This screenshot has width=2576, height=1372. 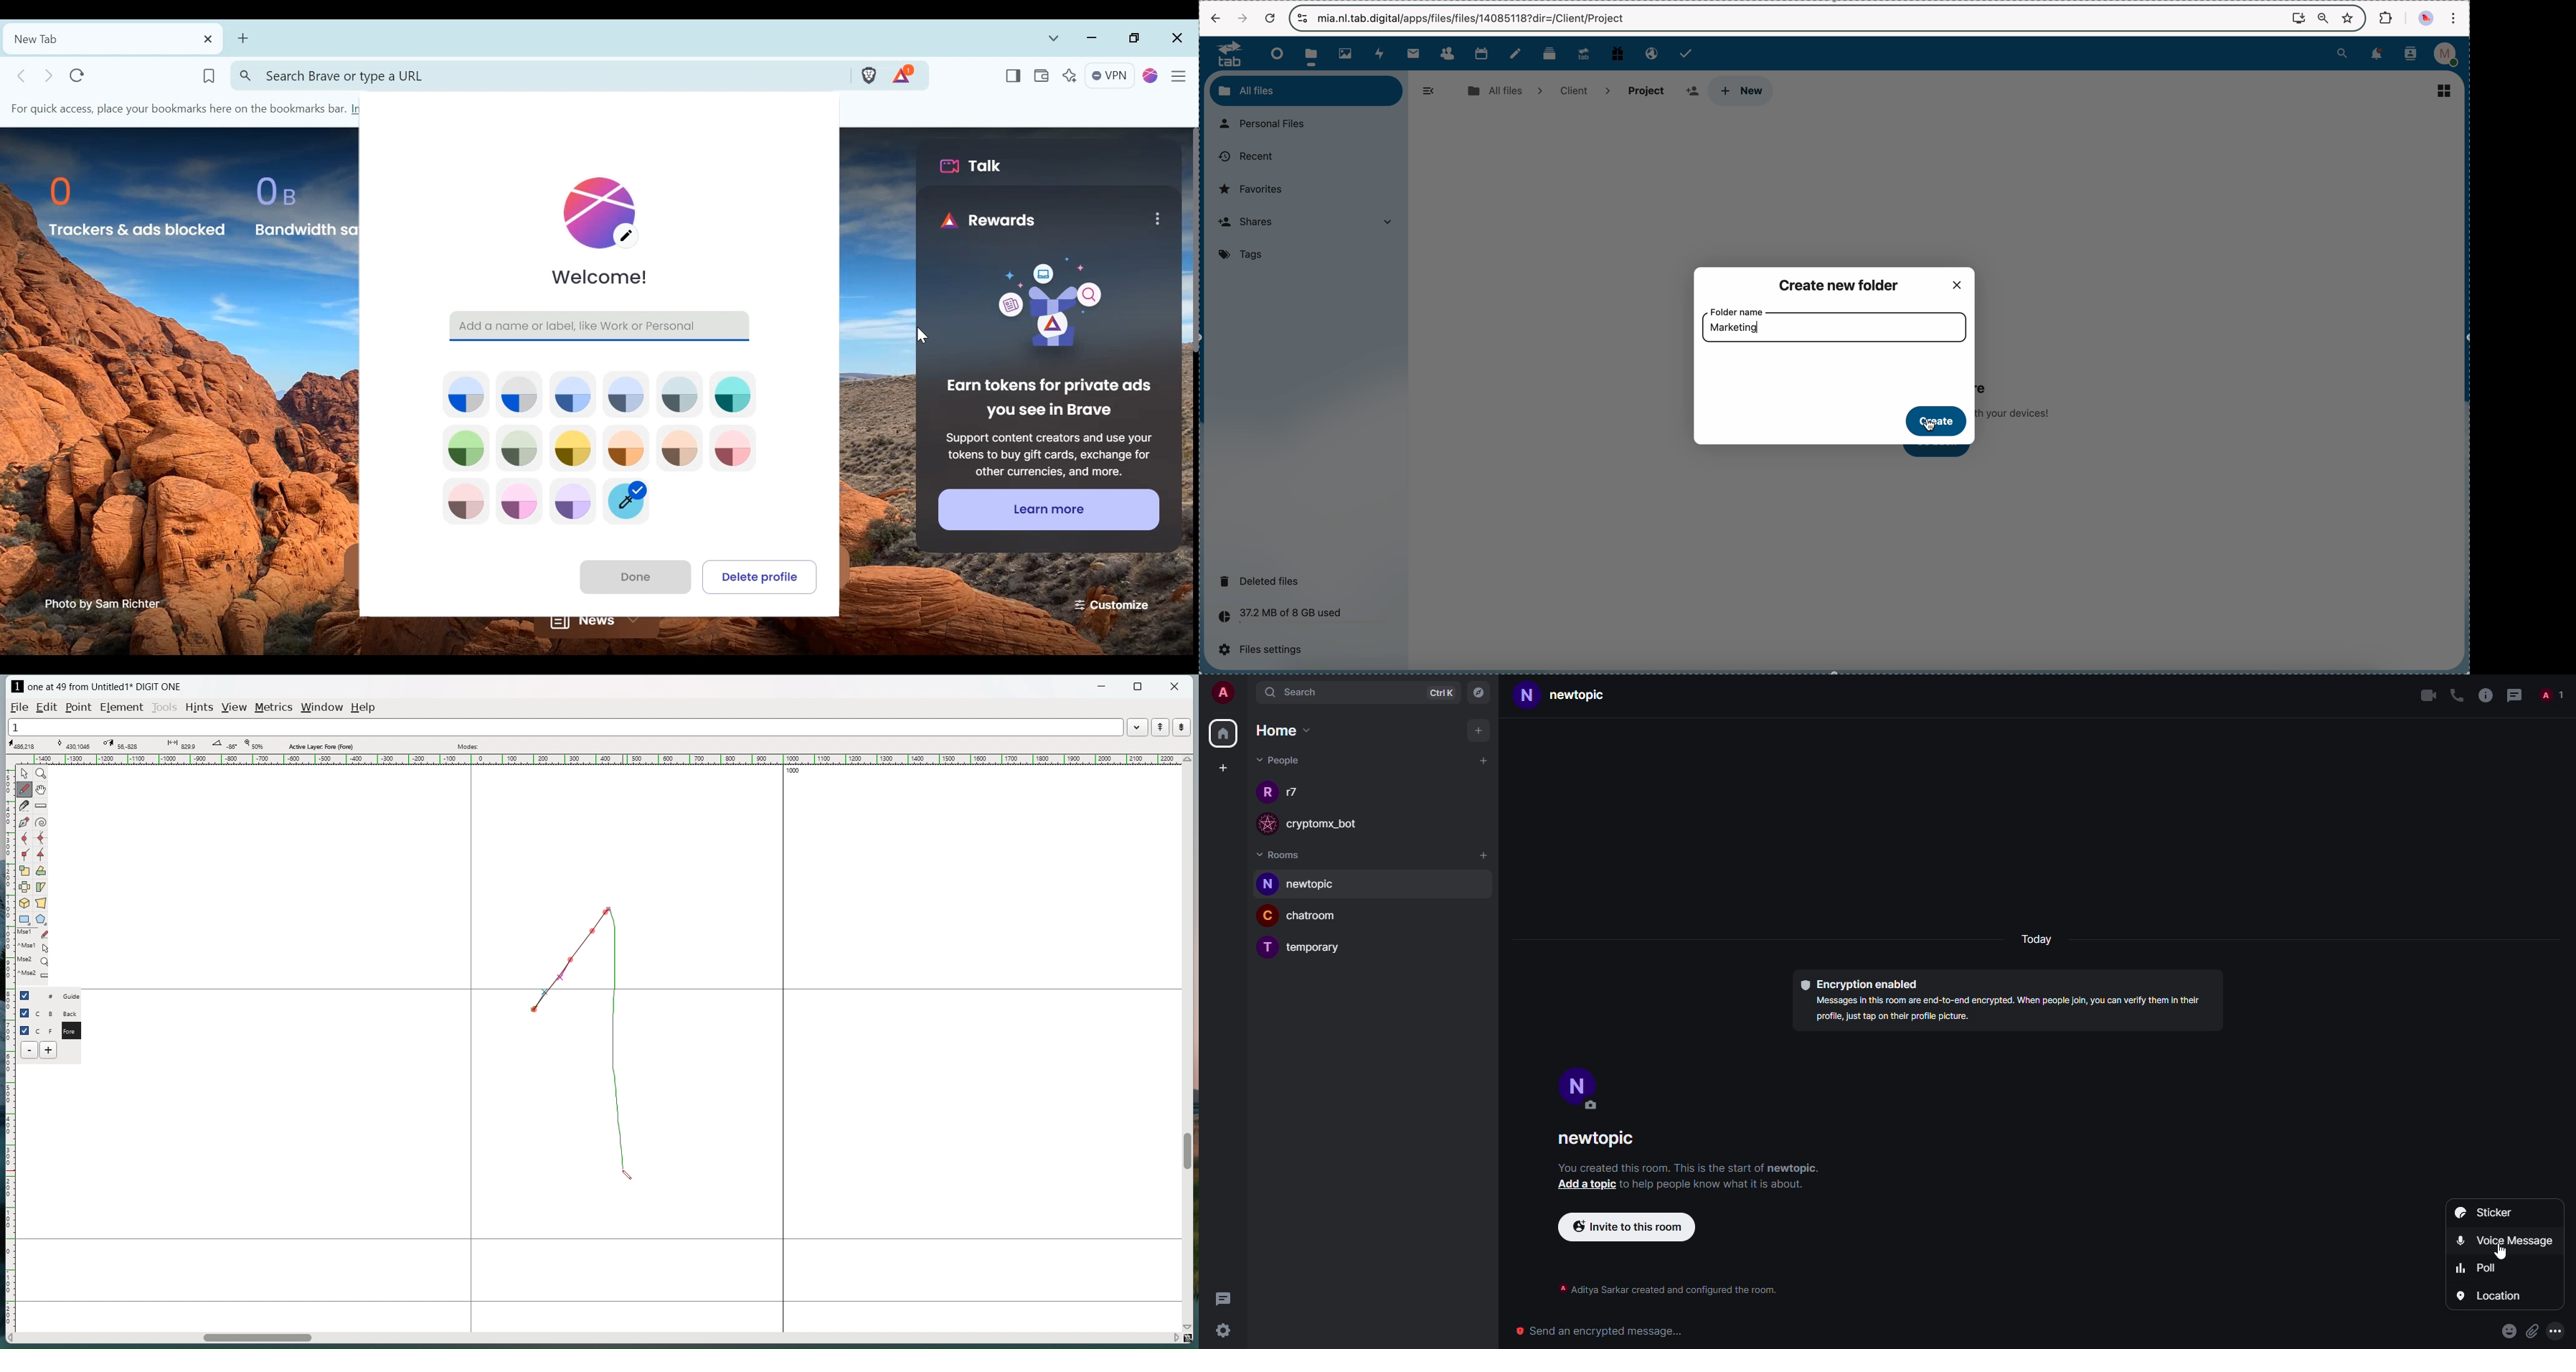 What do you see at coordinates (2505, 1332) in the screenshot?
I see `emoji` at bounding box center [2505, 1332].